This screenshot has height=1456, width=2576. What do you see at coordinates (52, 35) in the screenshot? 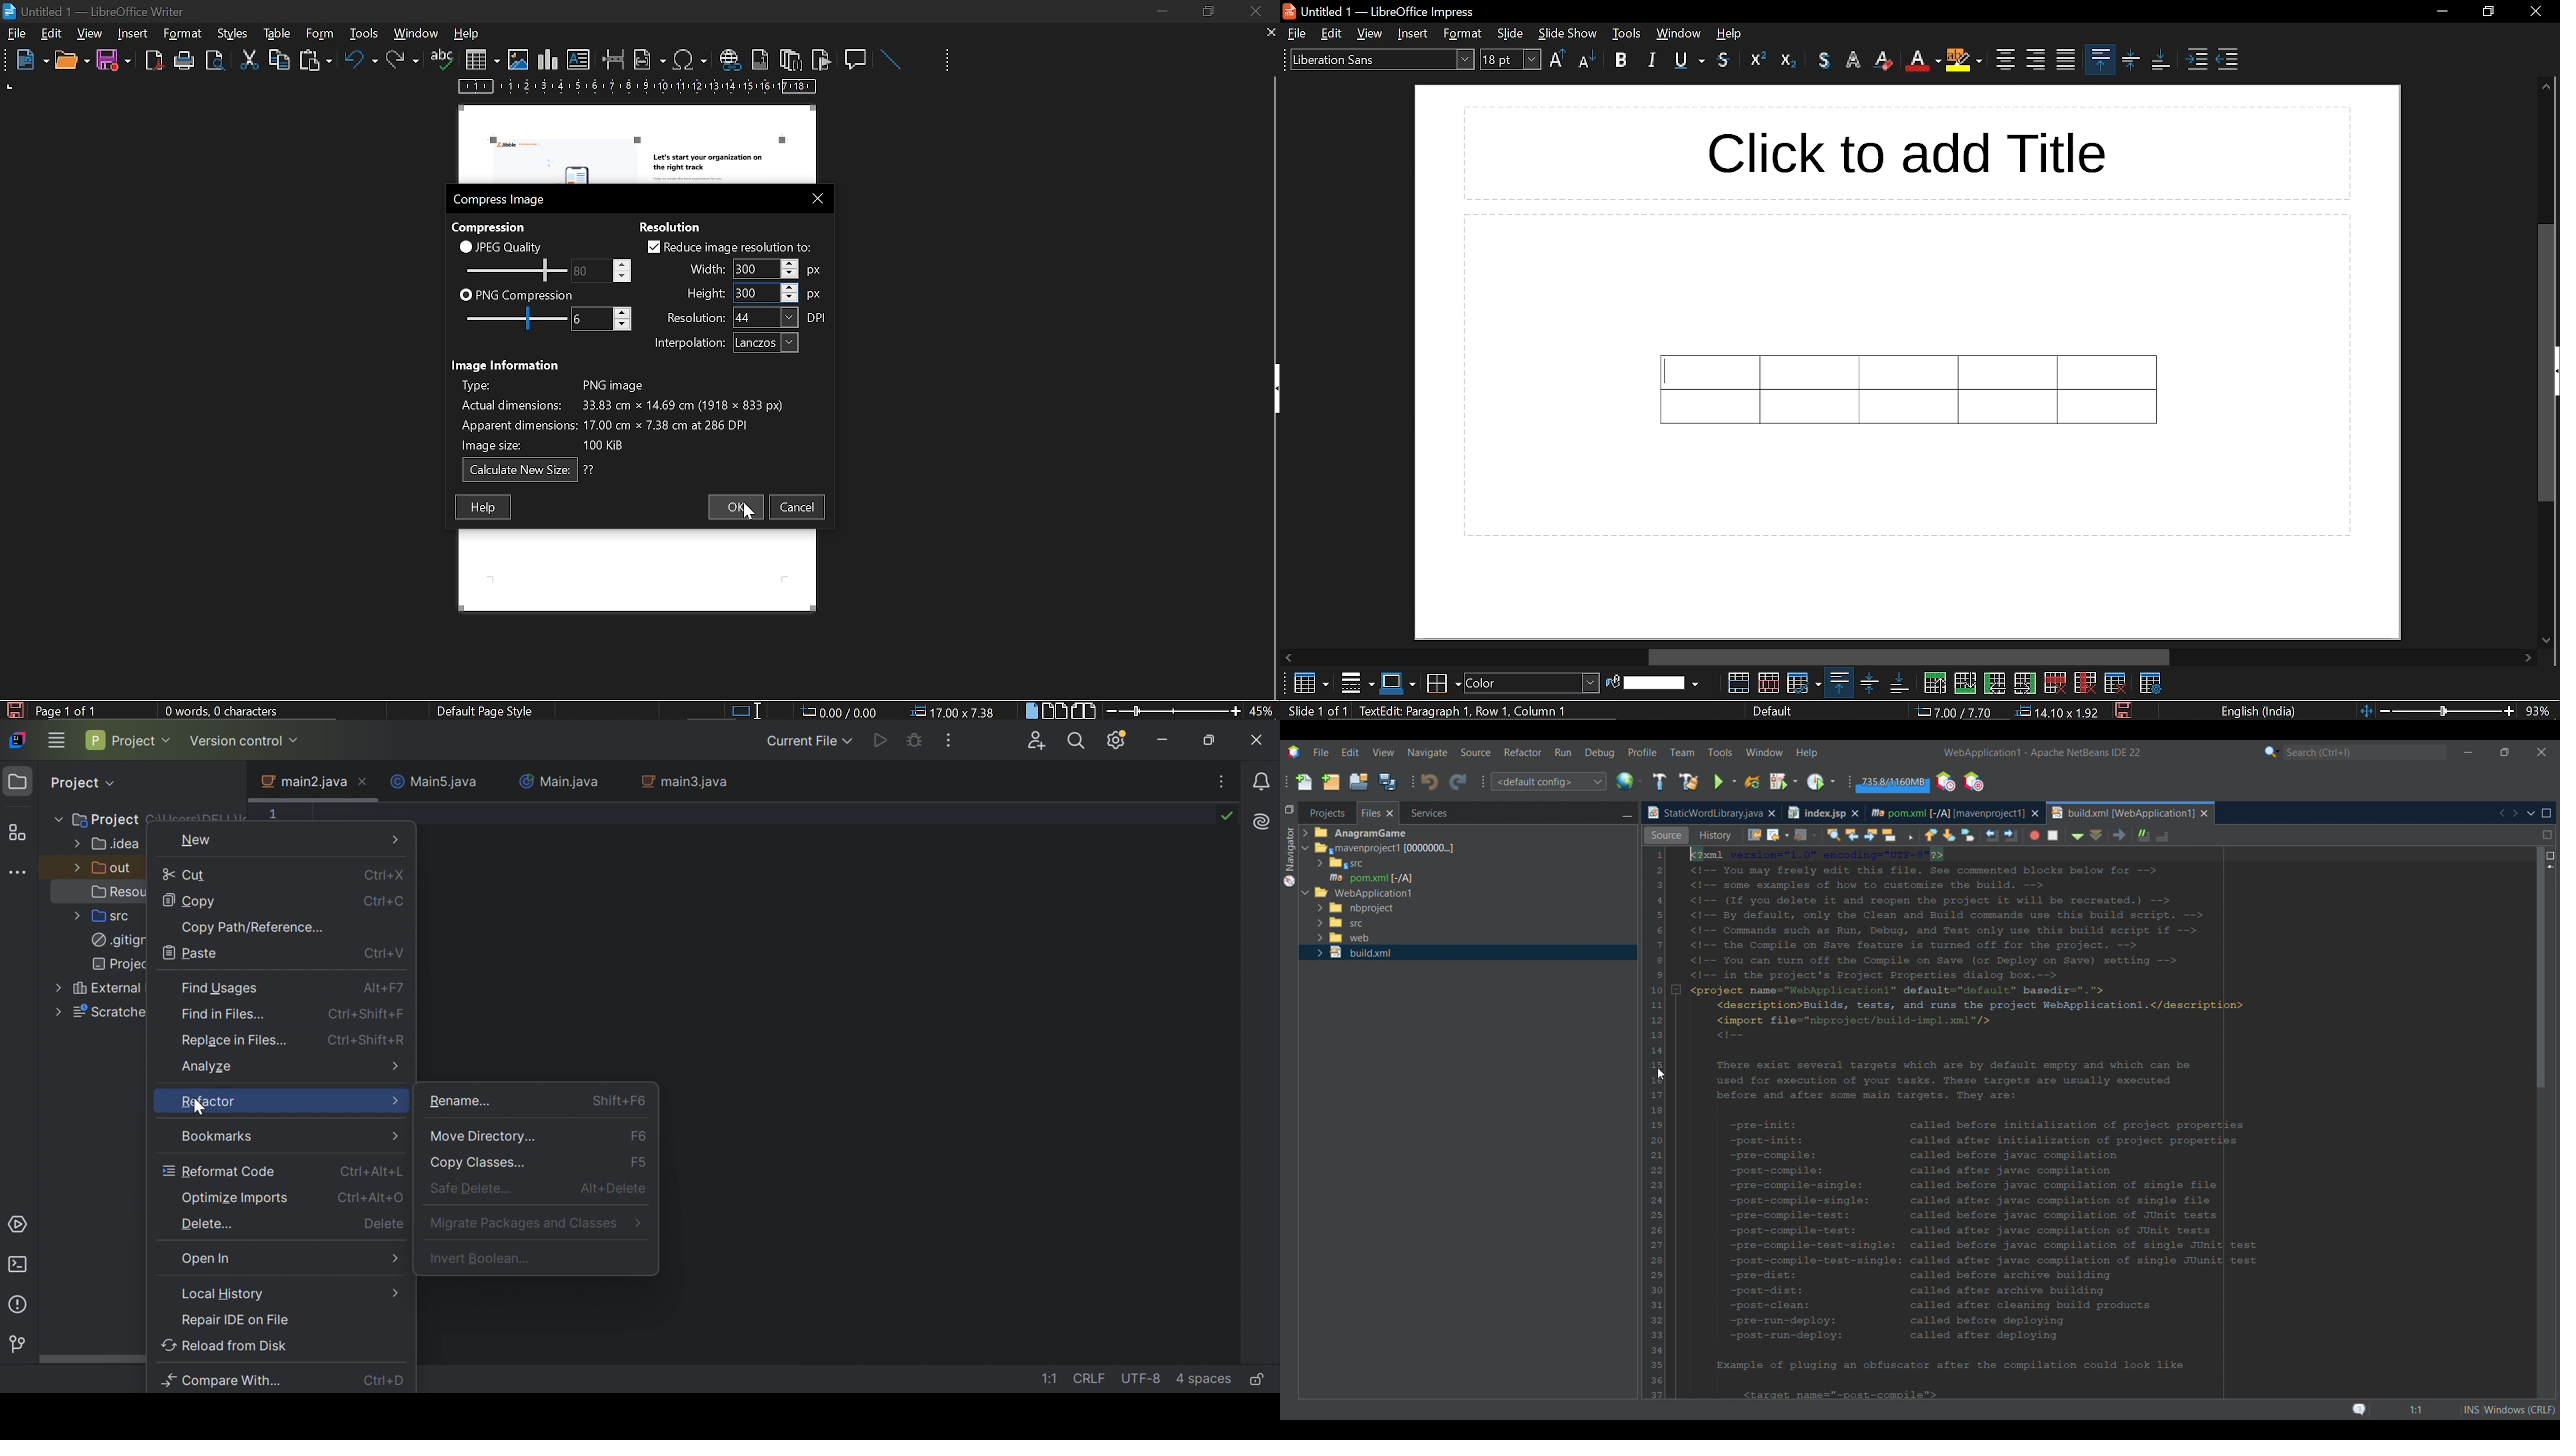
I see `edit` at bounding box center [52, 35].